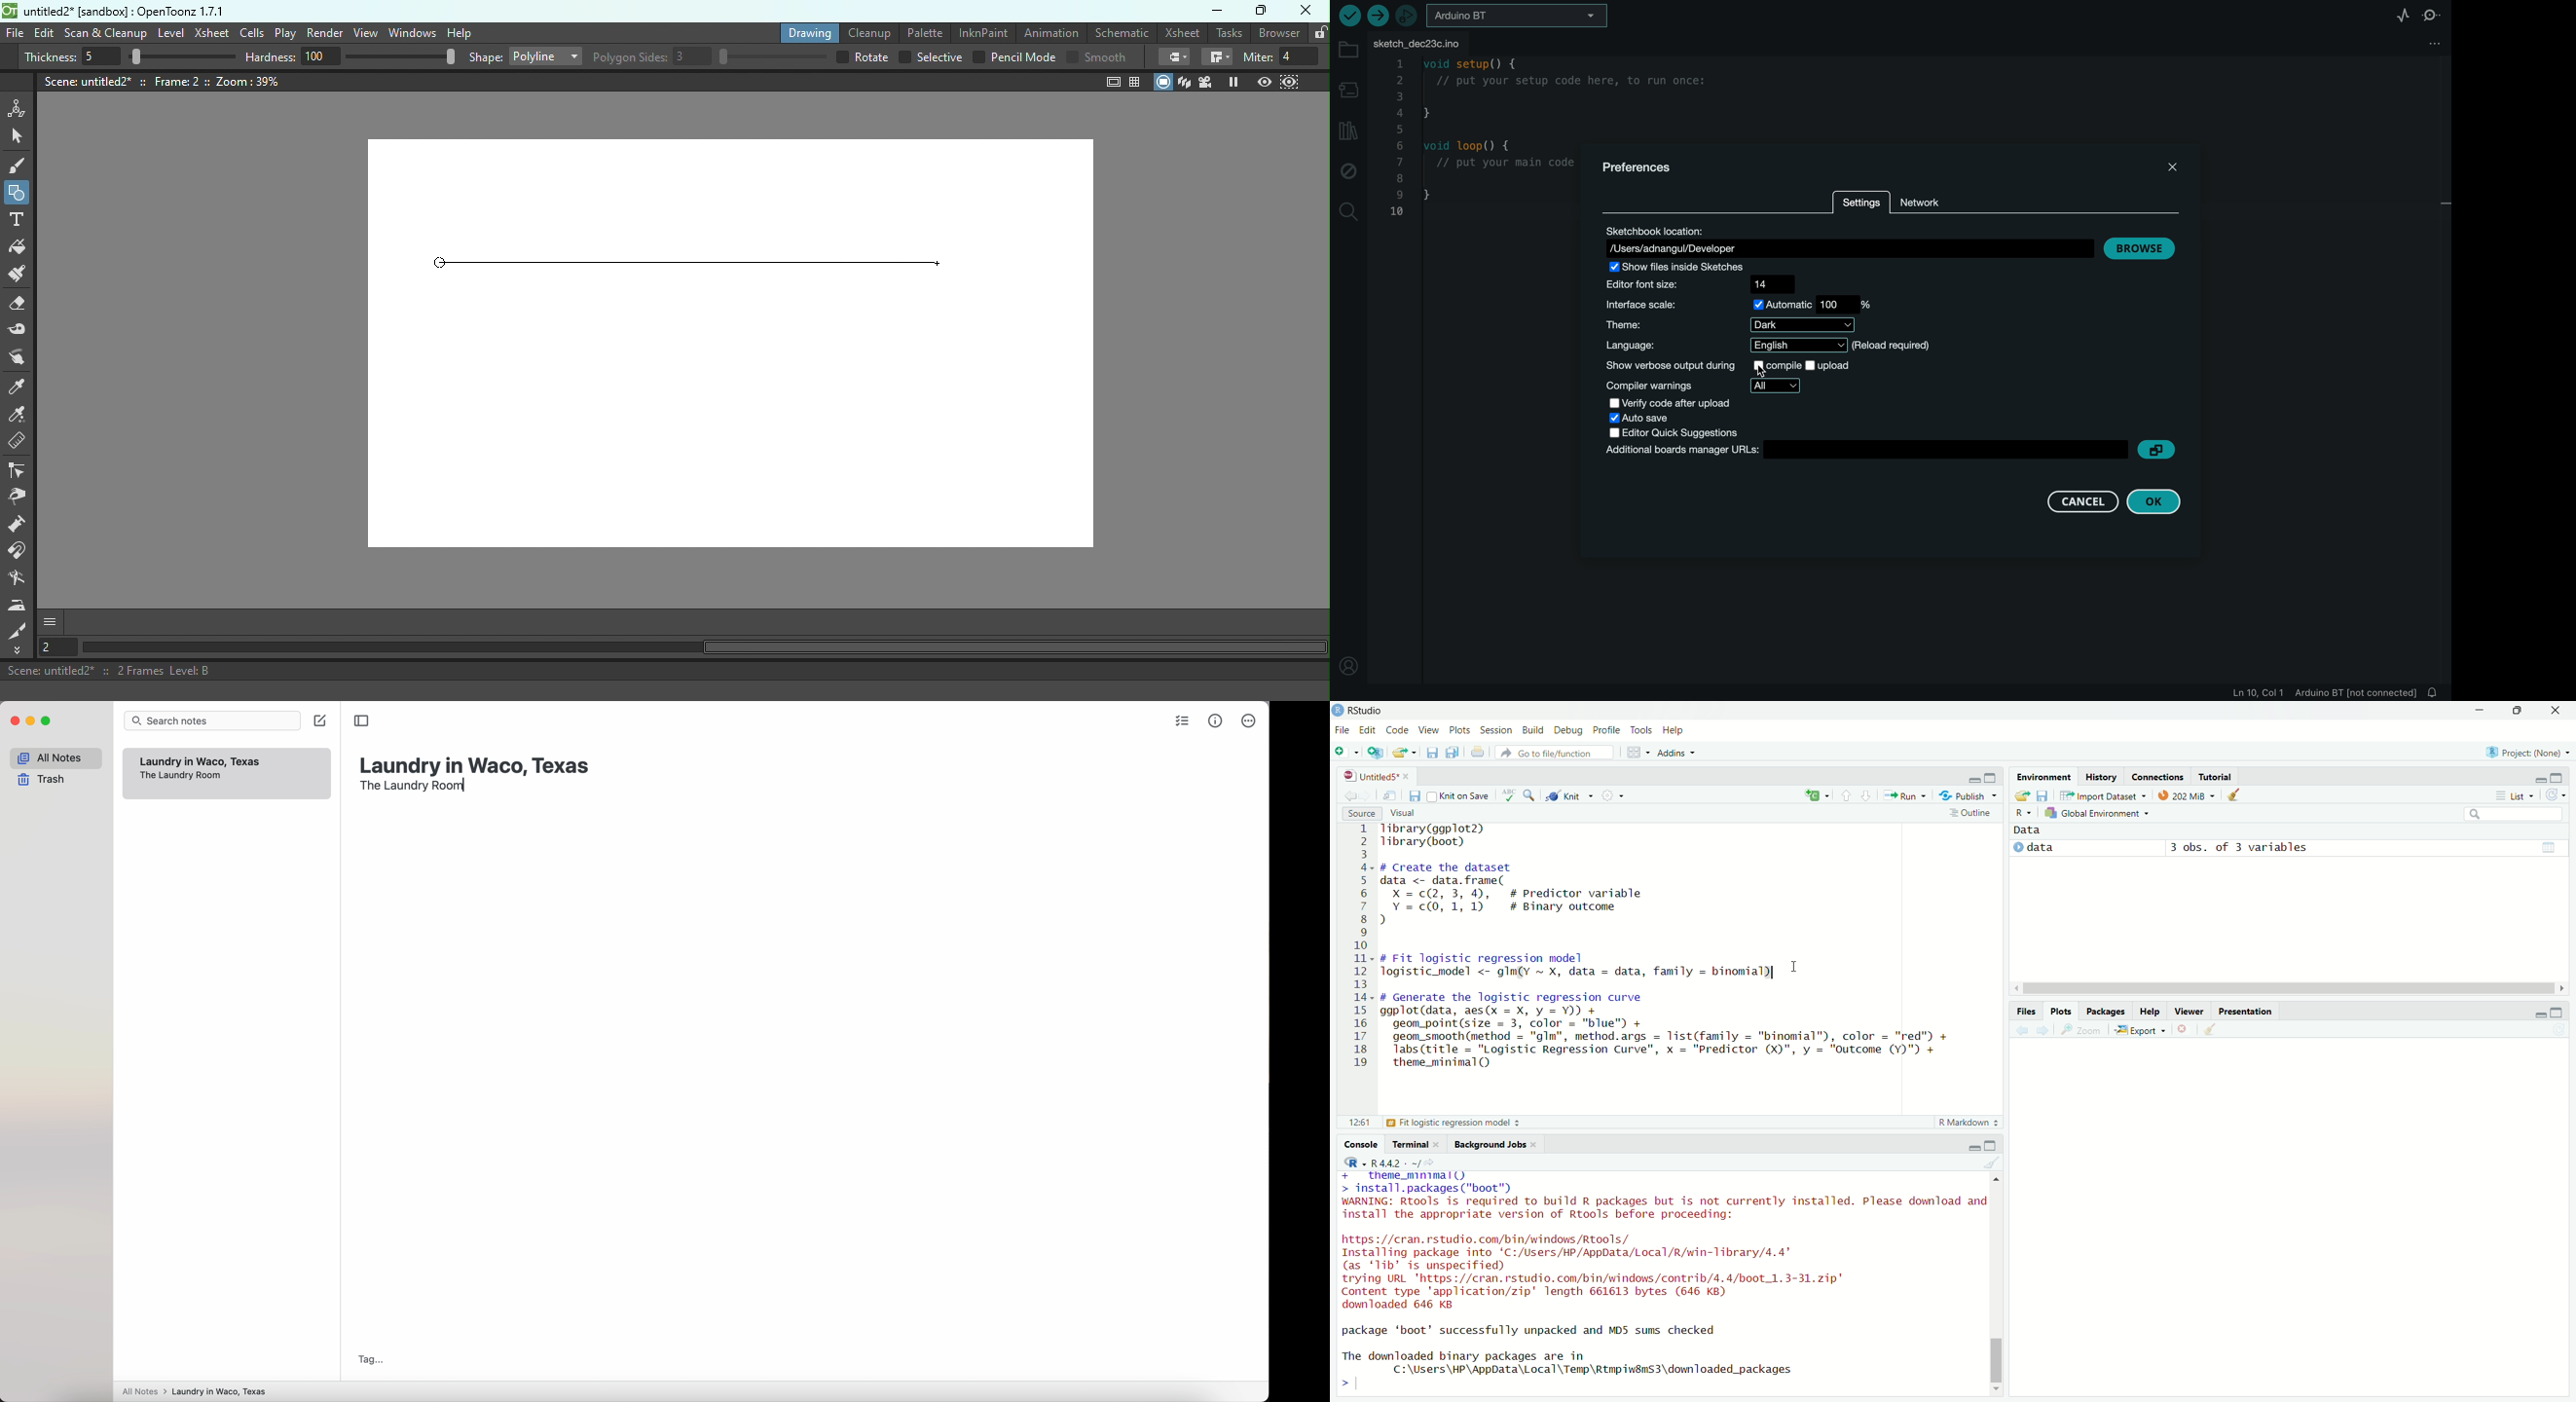  What do you see at coordinates (1845, 795) in the screenshot?
I see `Go to previous section/chunk` at bounding box center [1845, 795].